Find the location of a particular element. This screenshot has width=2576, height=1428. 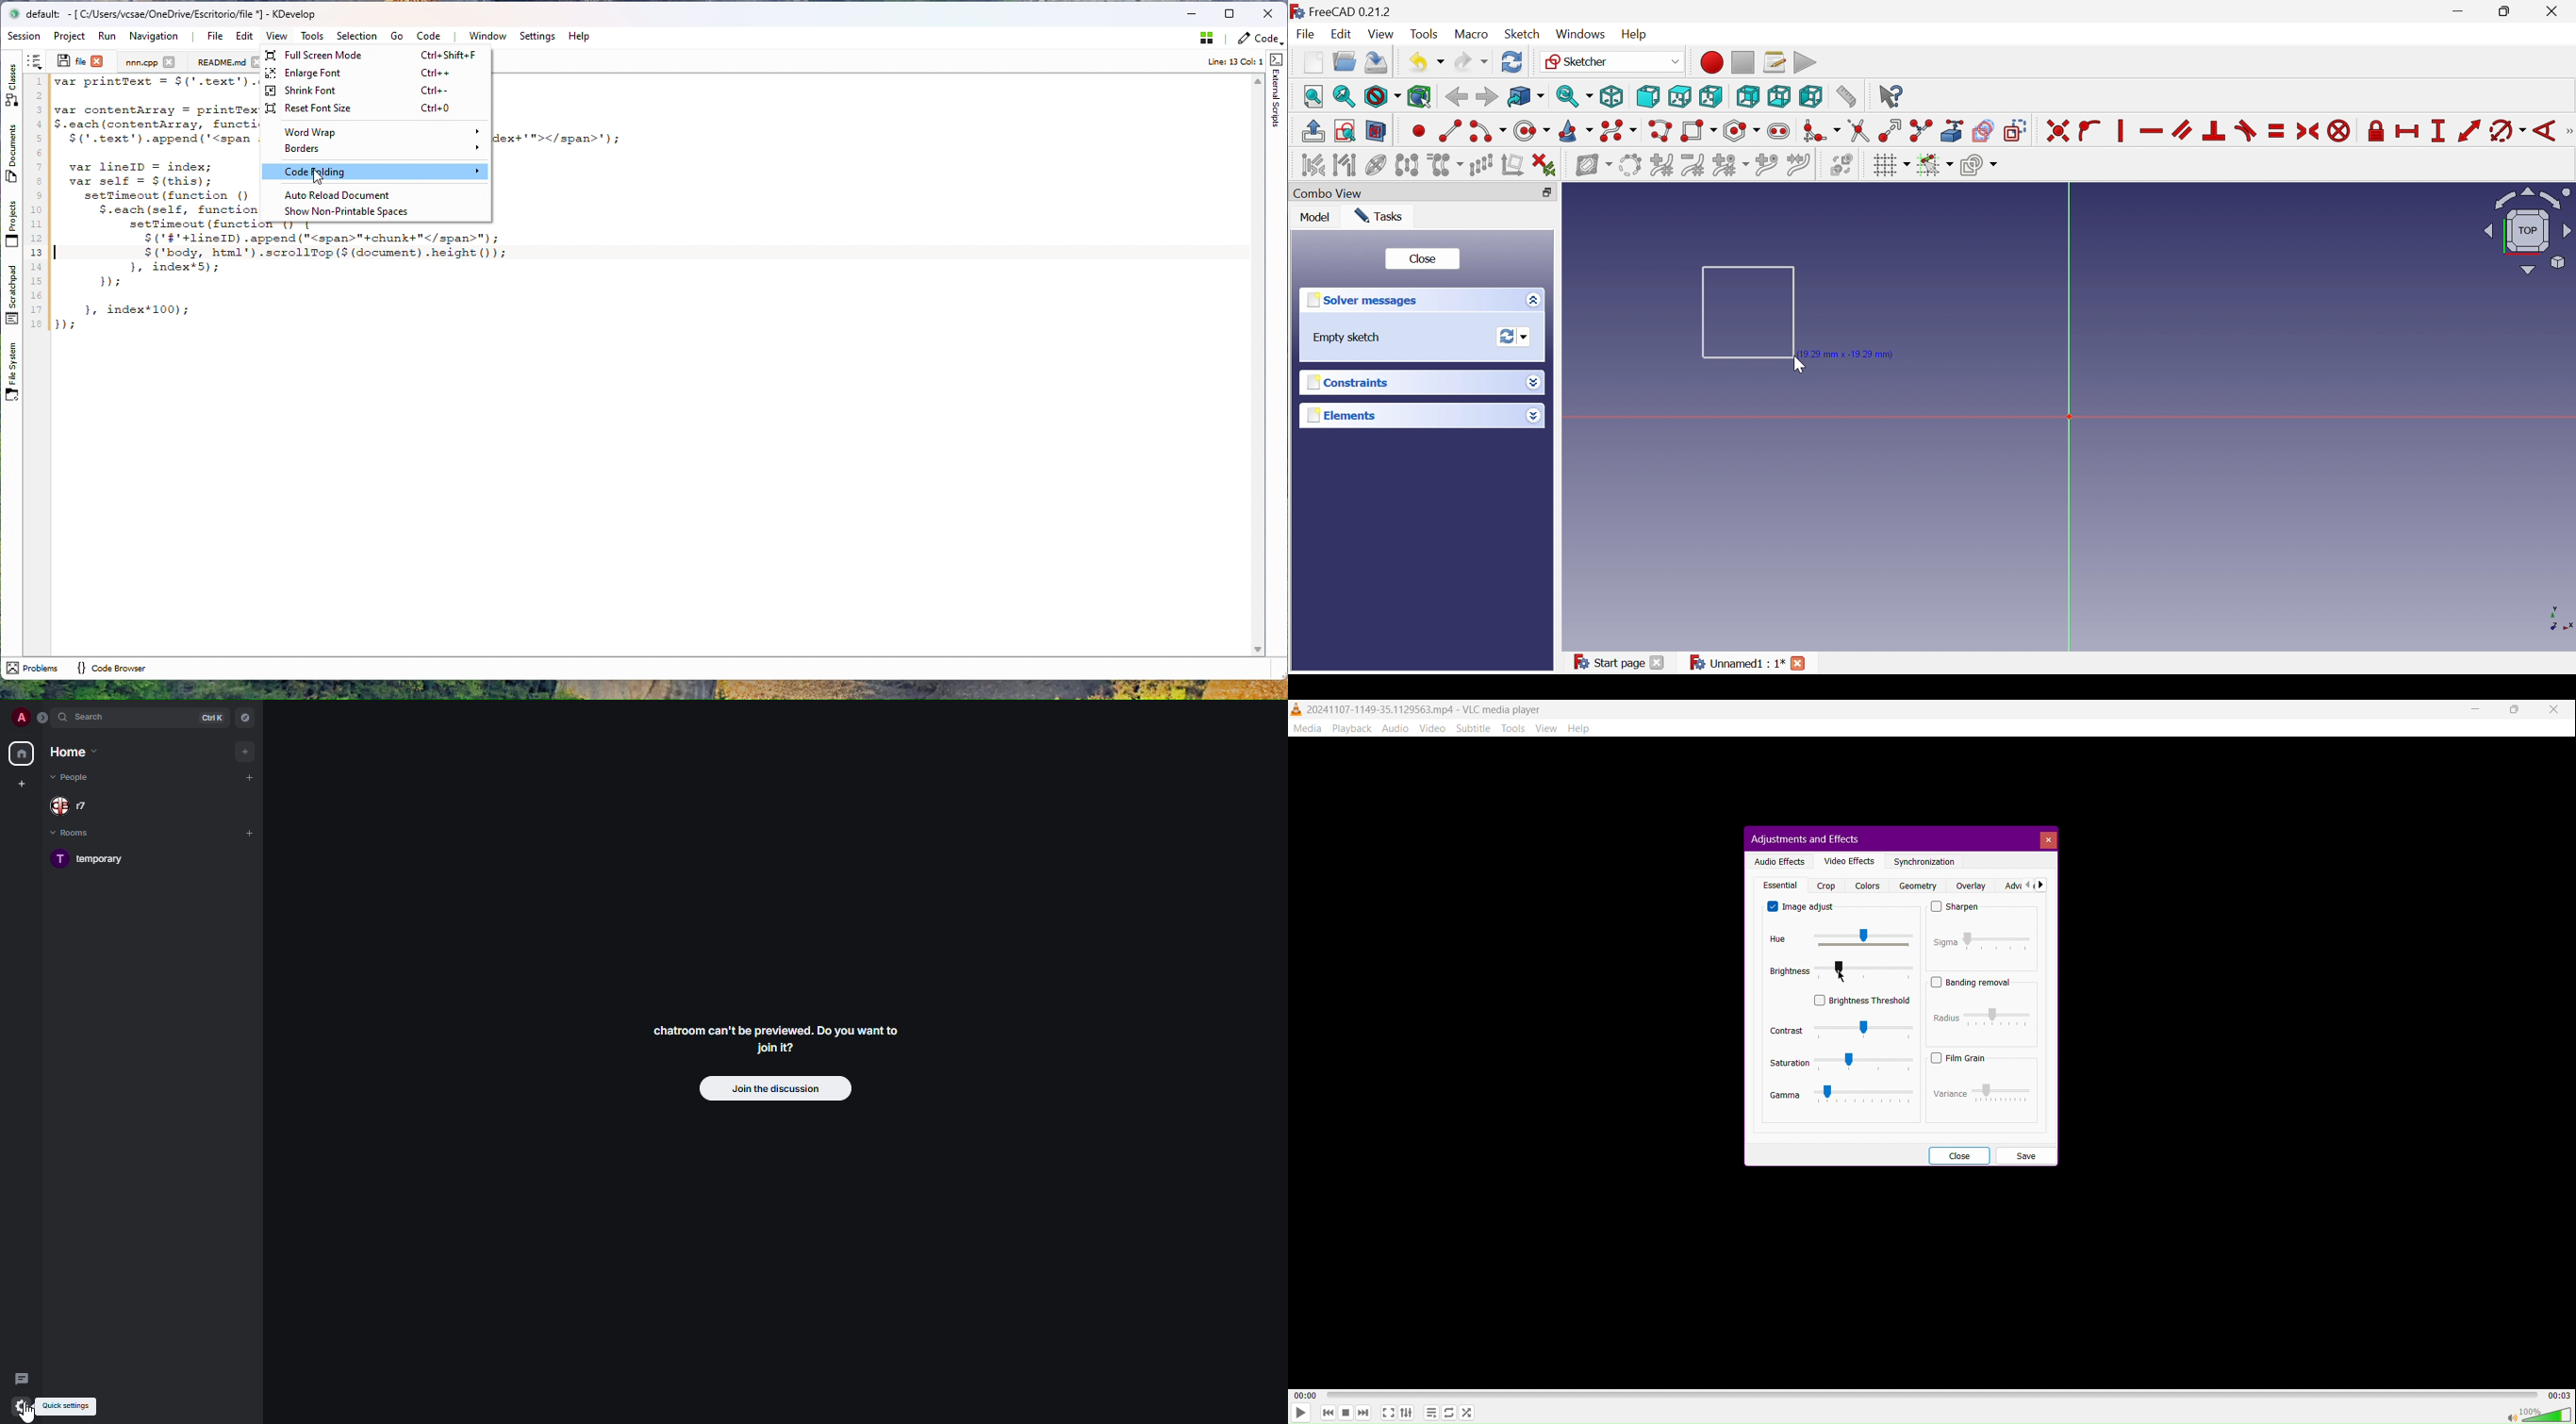

Create B-spline is located at coordinates (1619, 132).